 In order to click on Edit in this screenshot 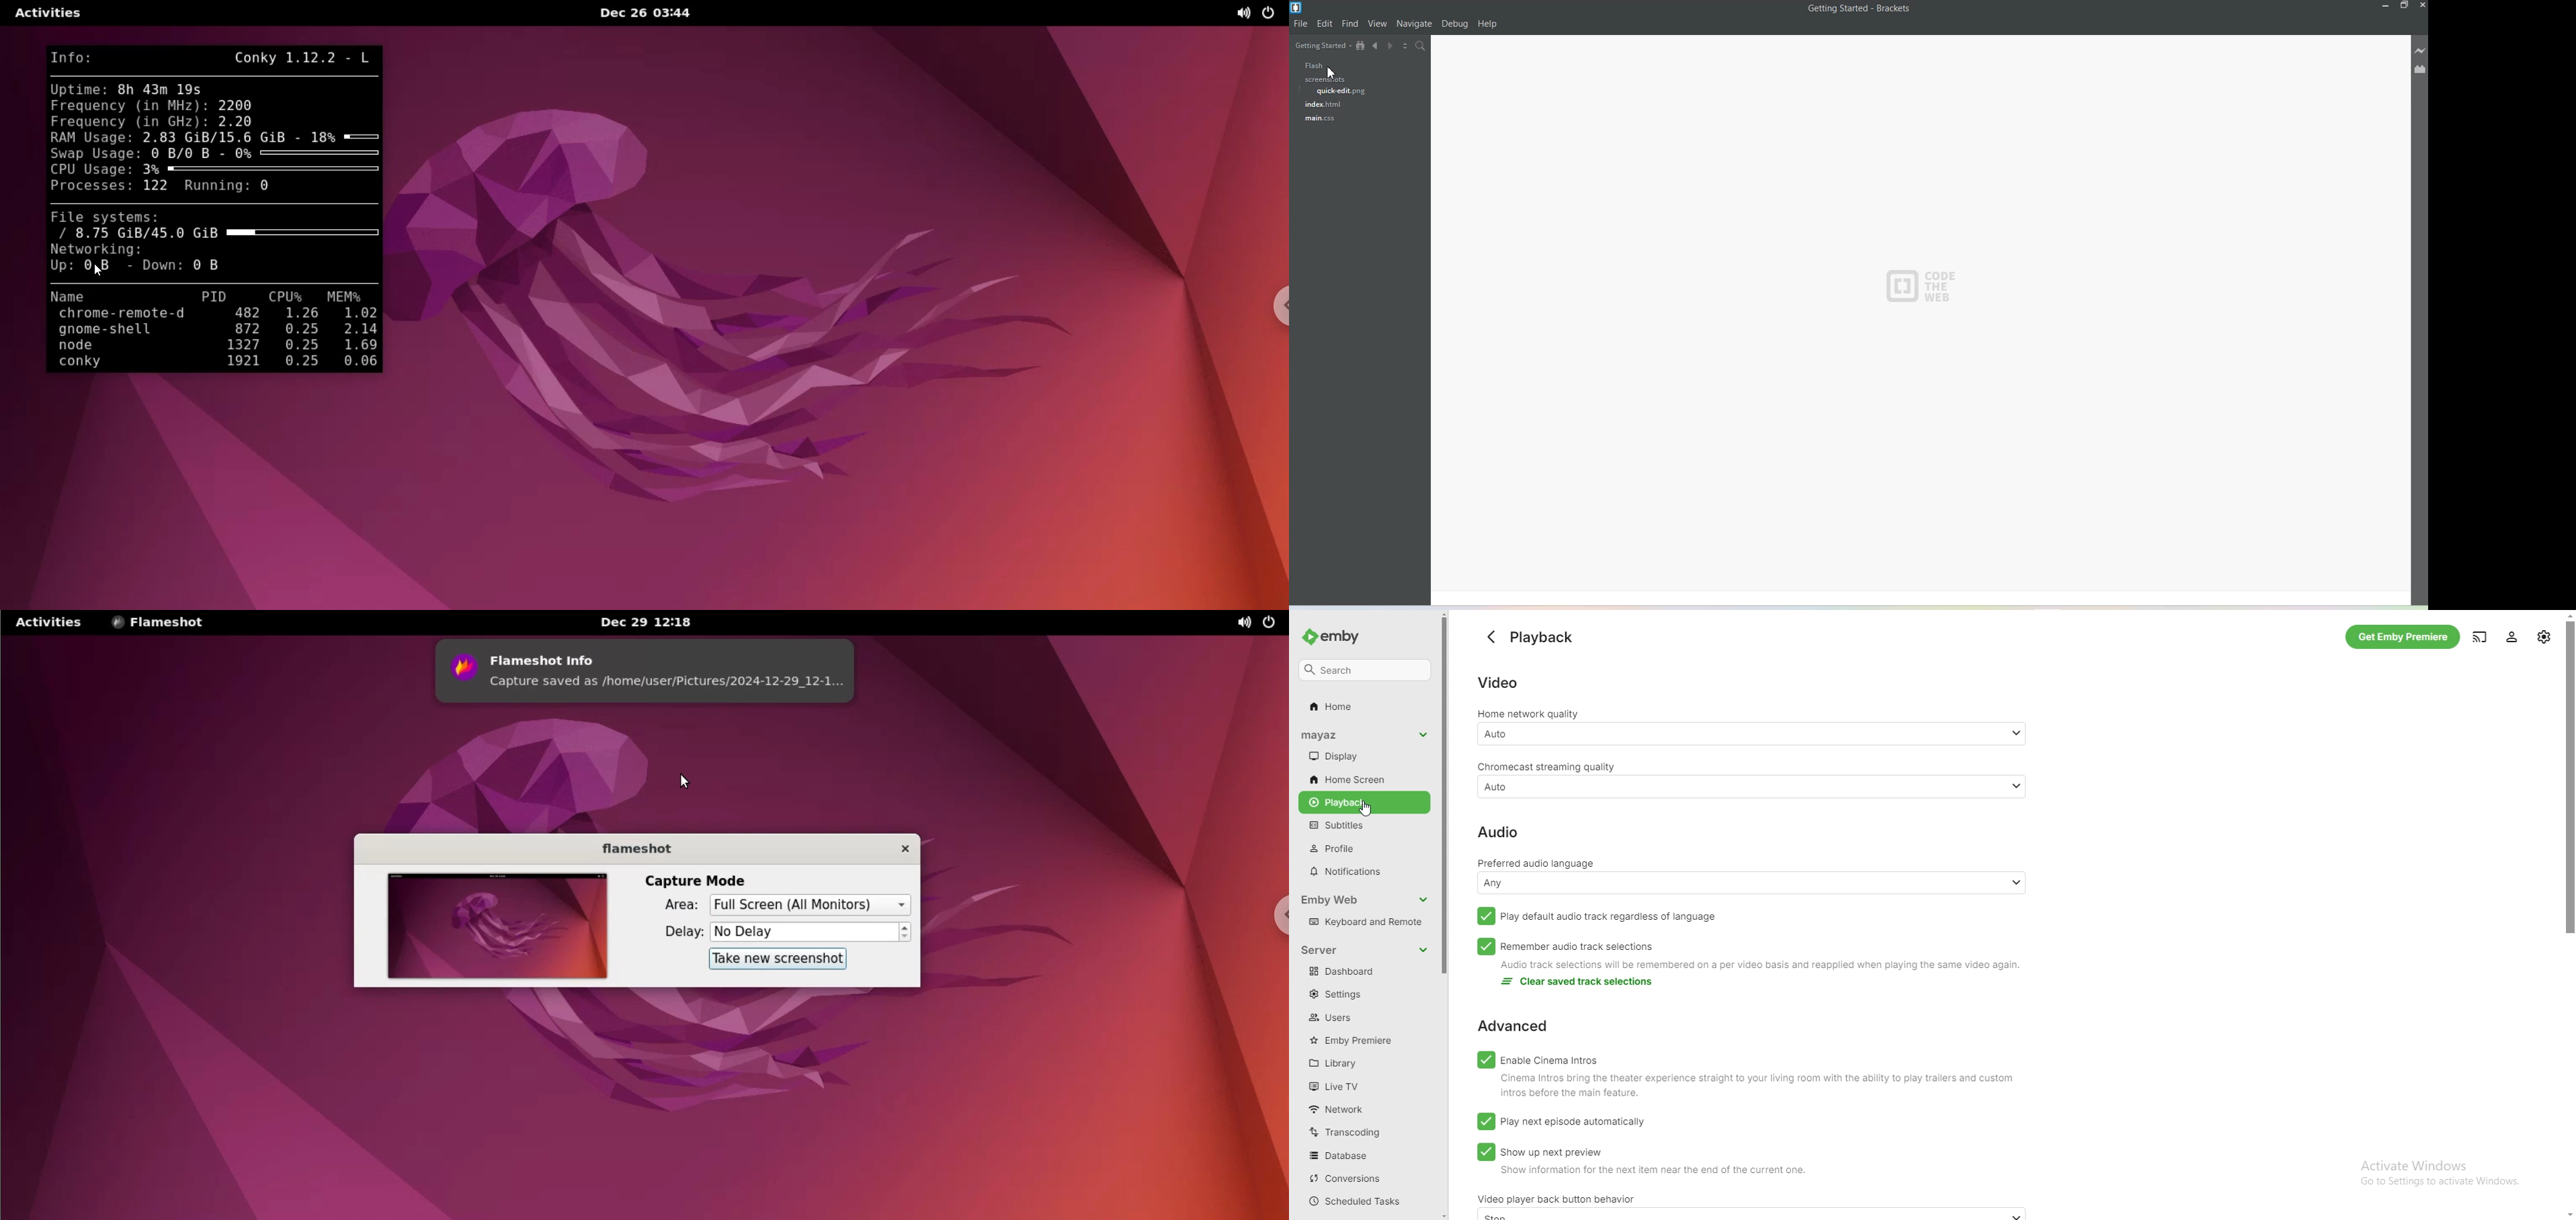, I will do `click(1325, 24)`.